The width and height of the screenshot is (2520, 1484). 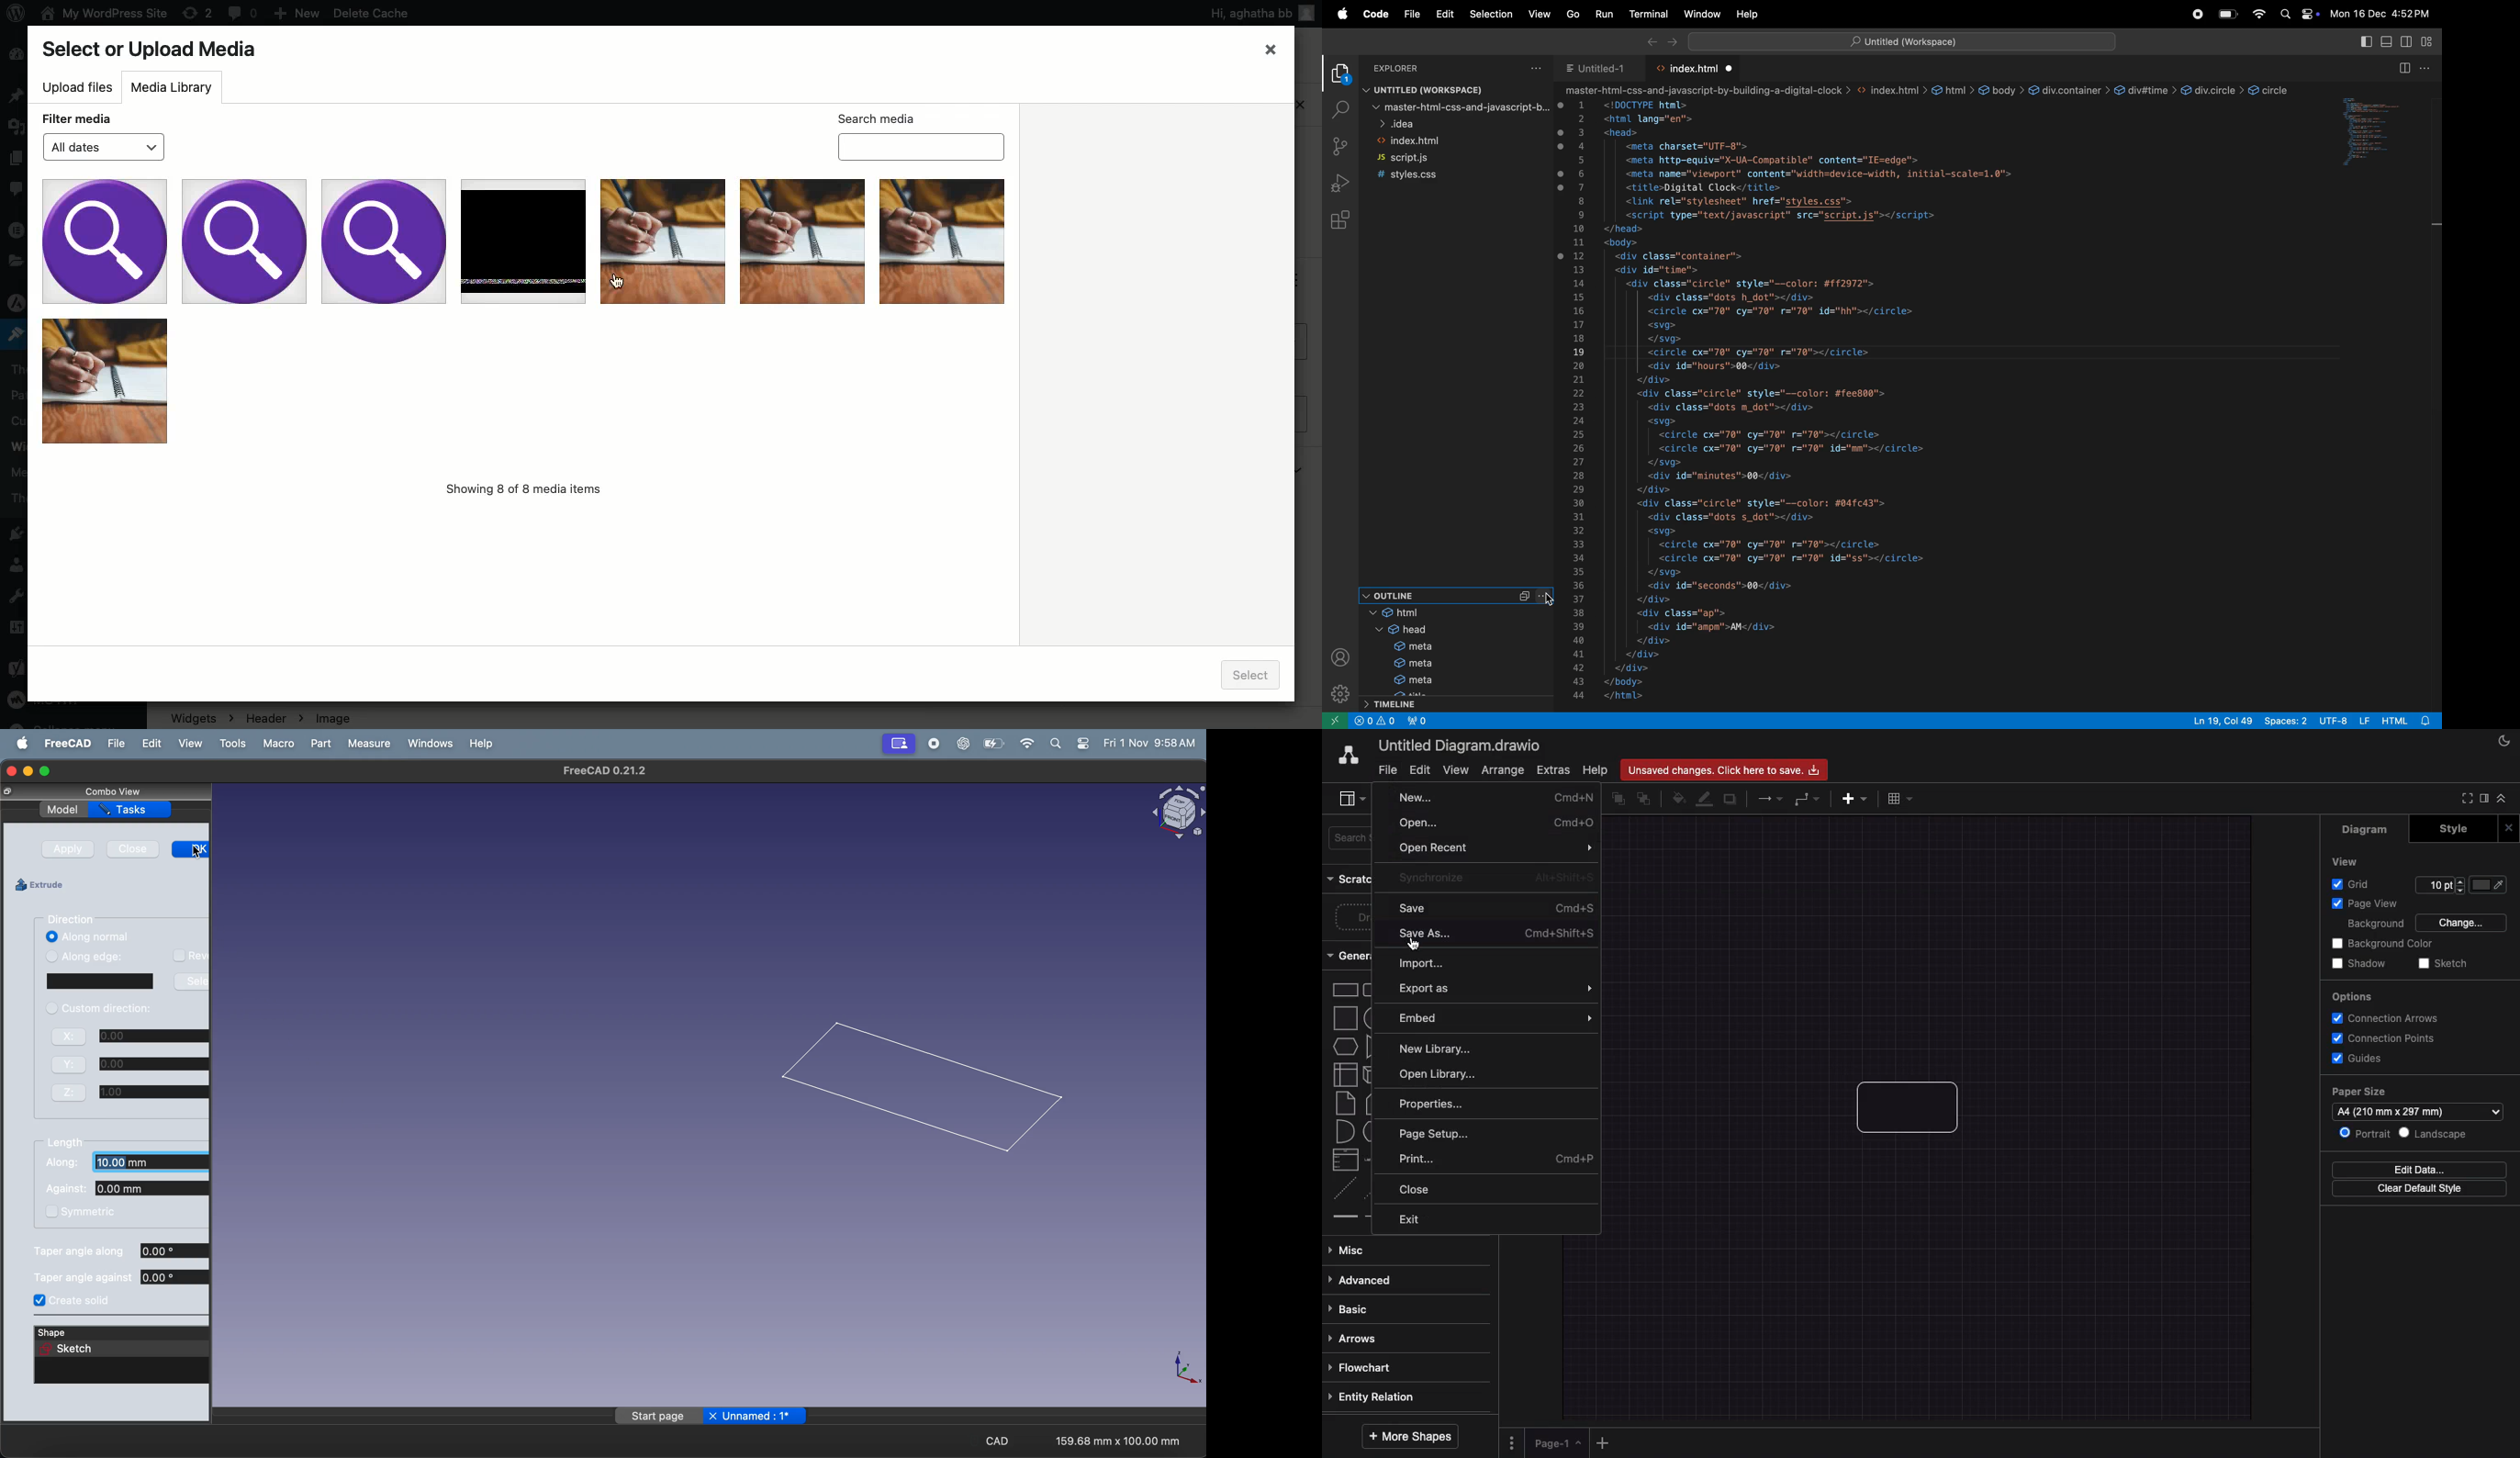 What do you see at coordinates (1418, 771) in the screenshot?
I see `Edit` at bounding box center [1418, 771].